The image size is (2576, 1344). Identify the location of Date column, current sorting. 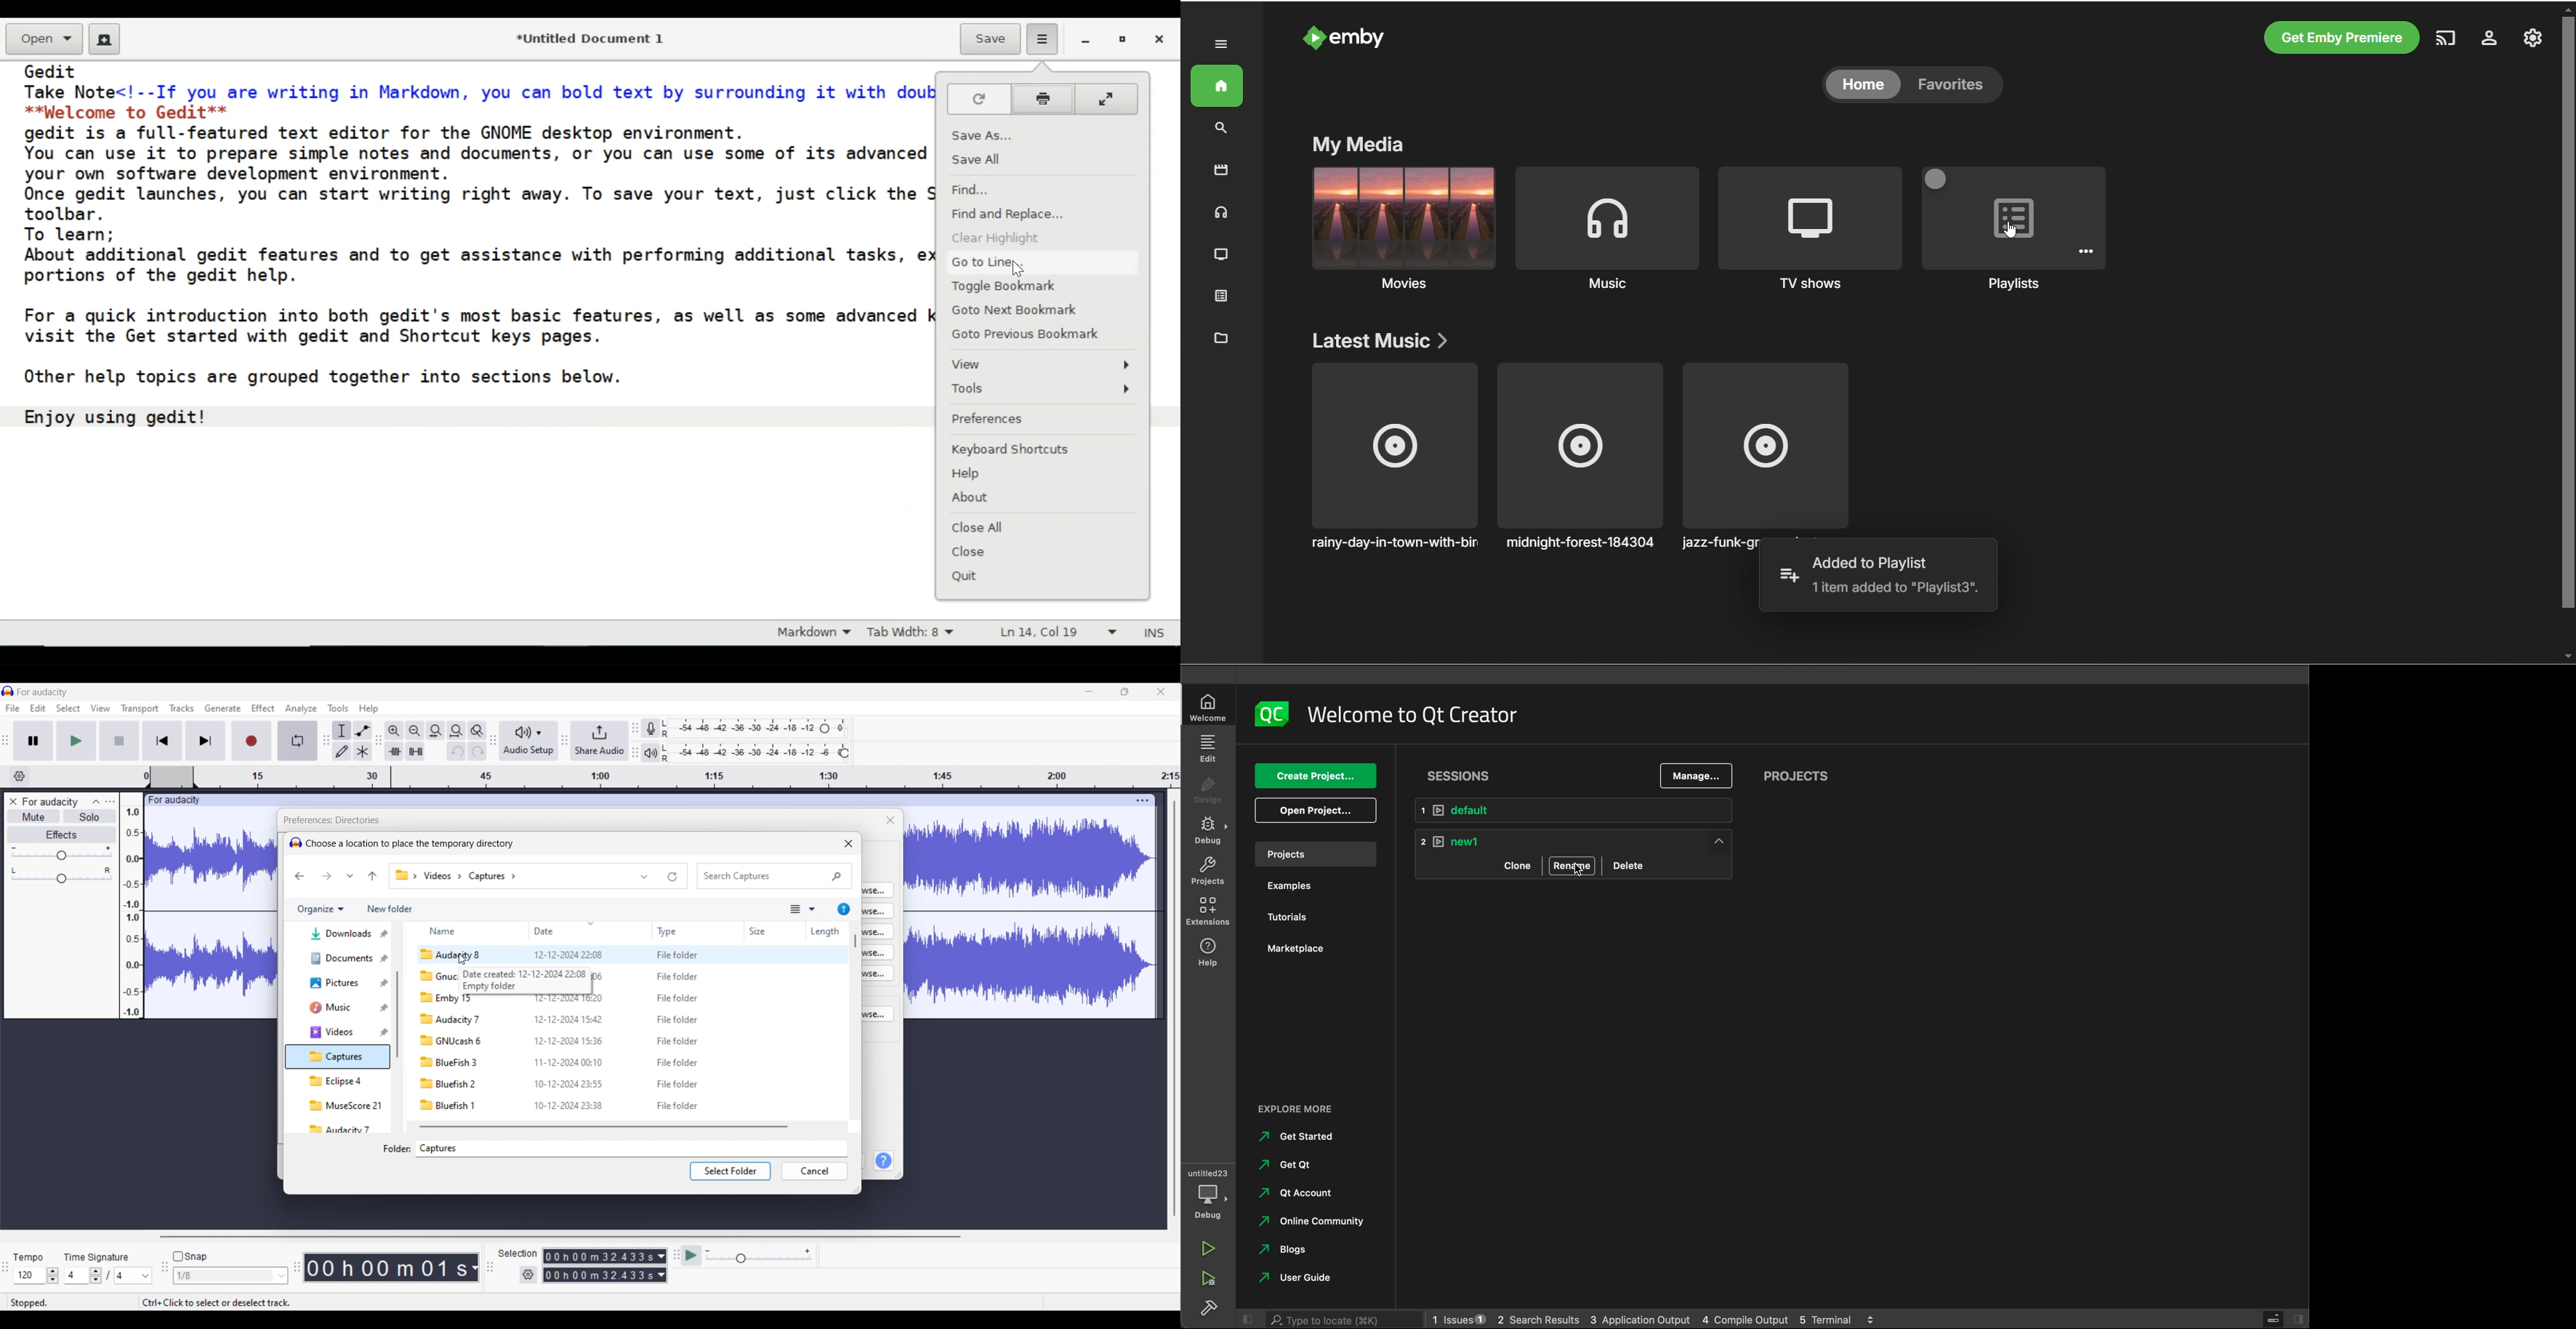
(565, 929).